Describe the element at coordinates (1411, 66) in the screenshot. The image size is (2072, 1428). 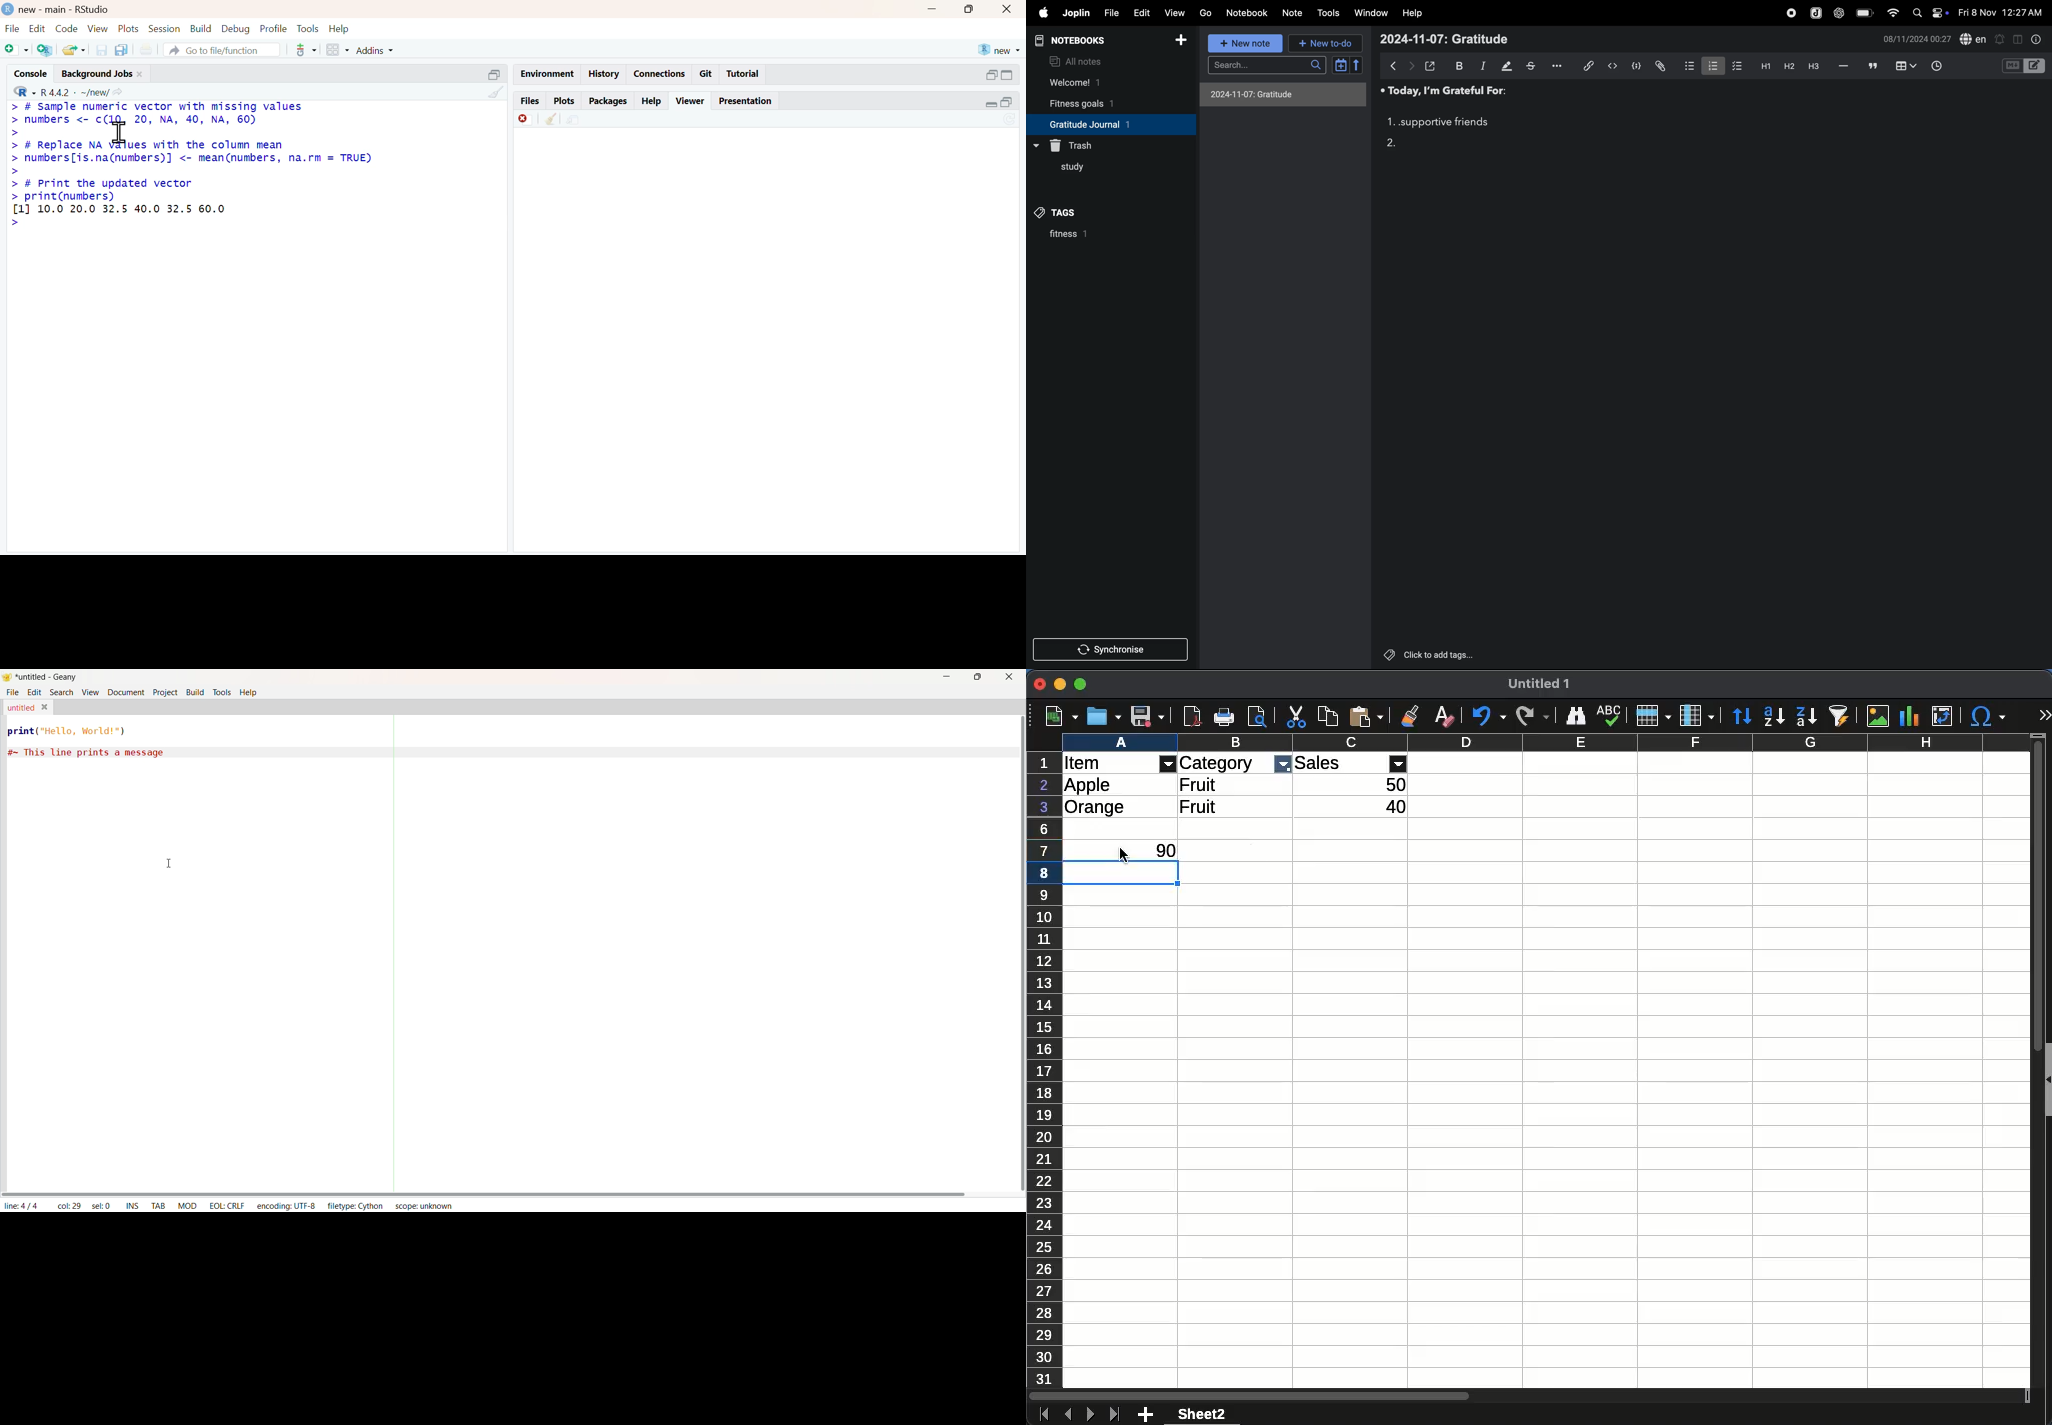
I see `forward` at that location.